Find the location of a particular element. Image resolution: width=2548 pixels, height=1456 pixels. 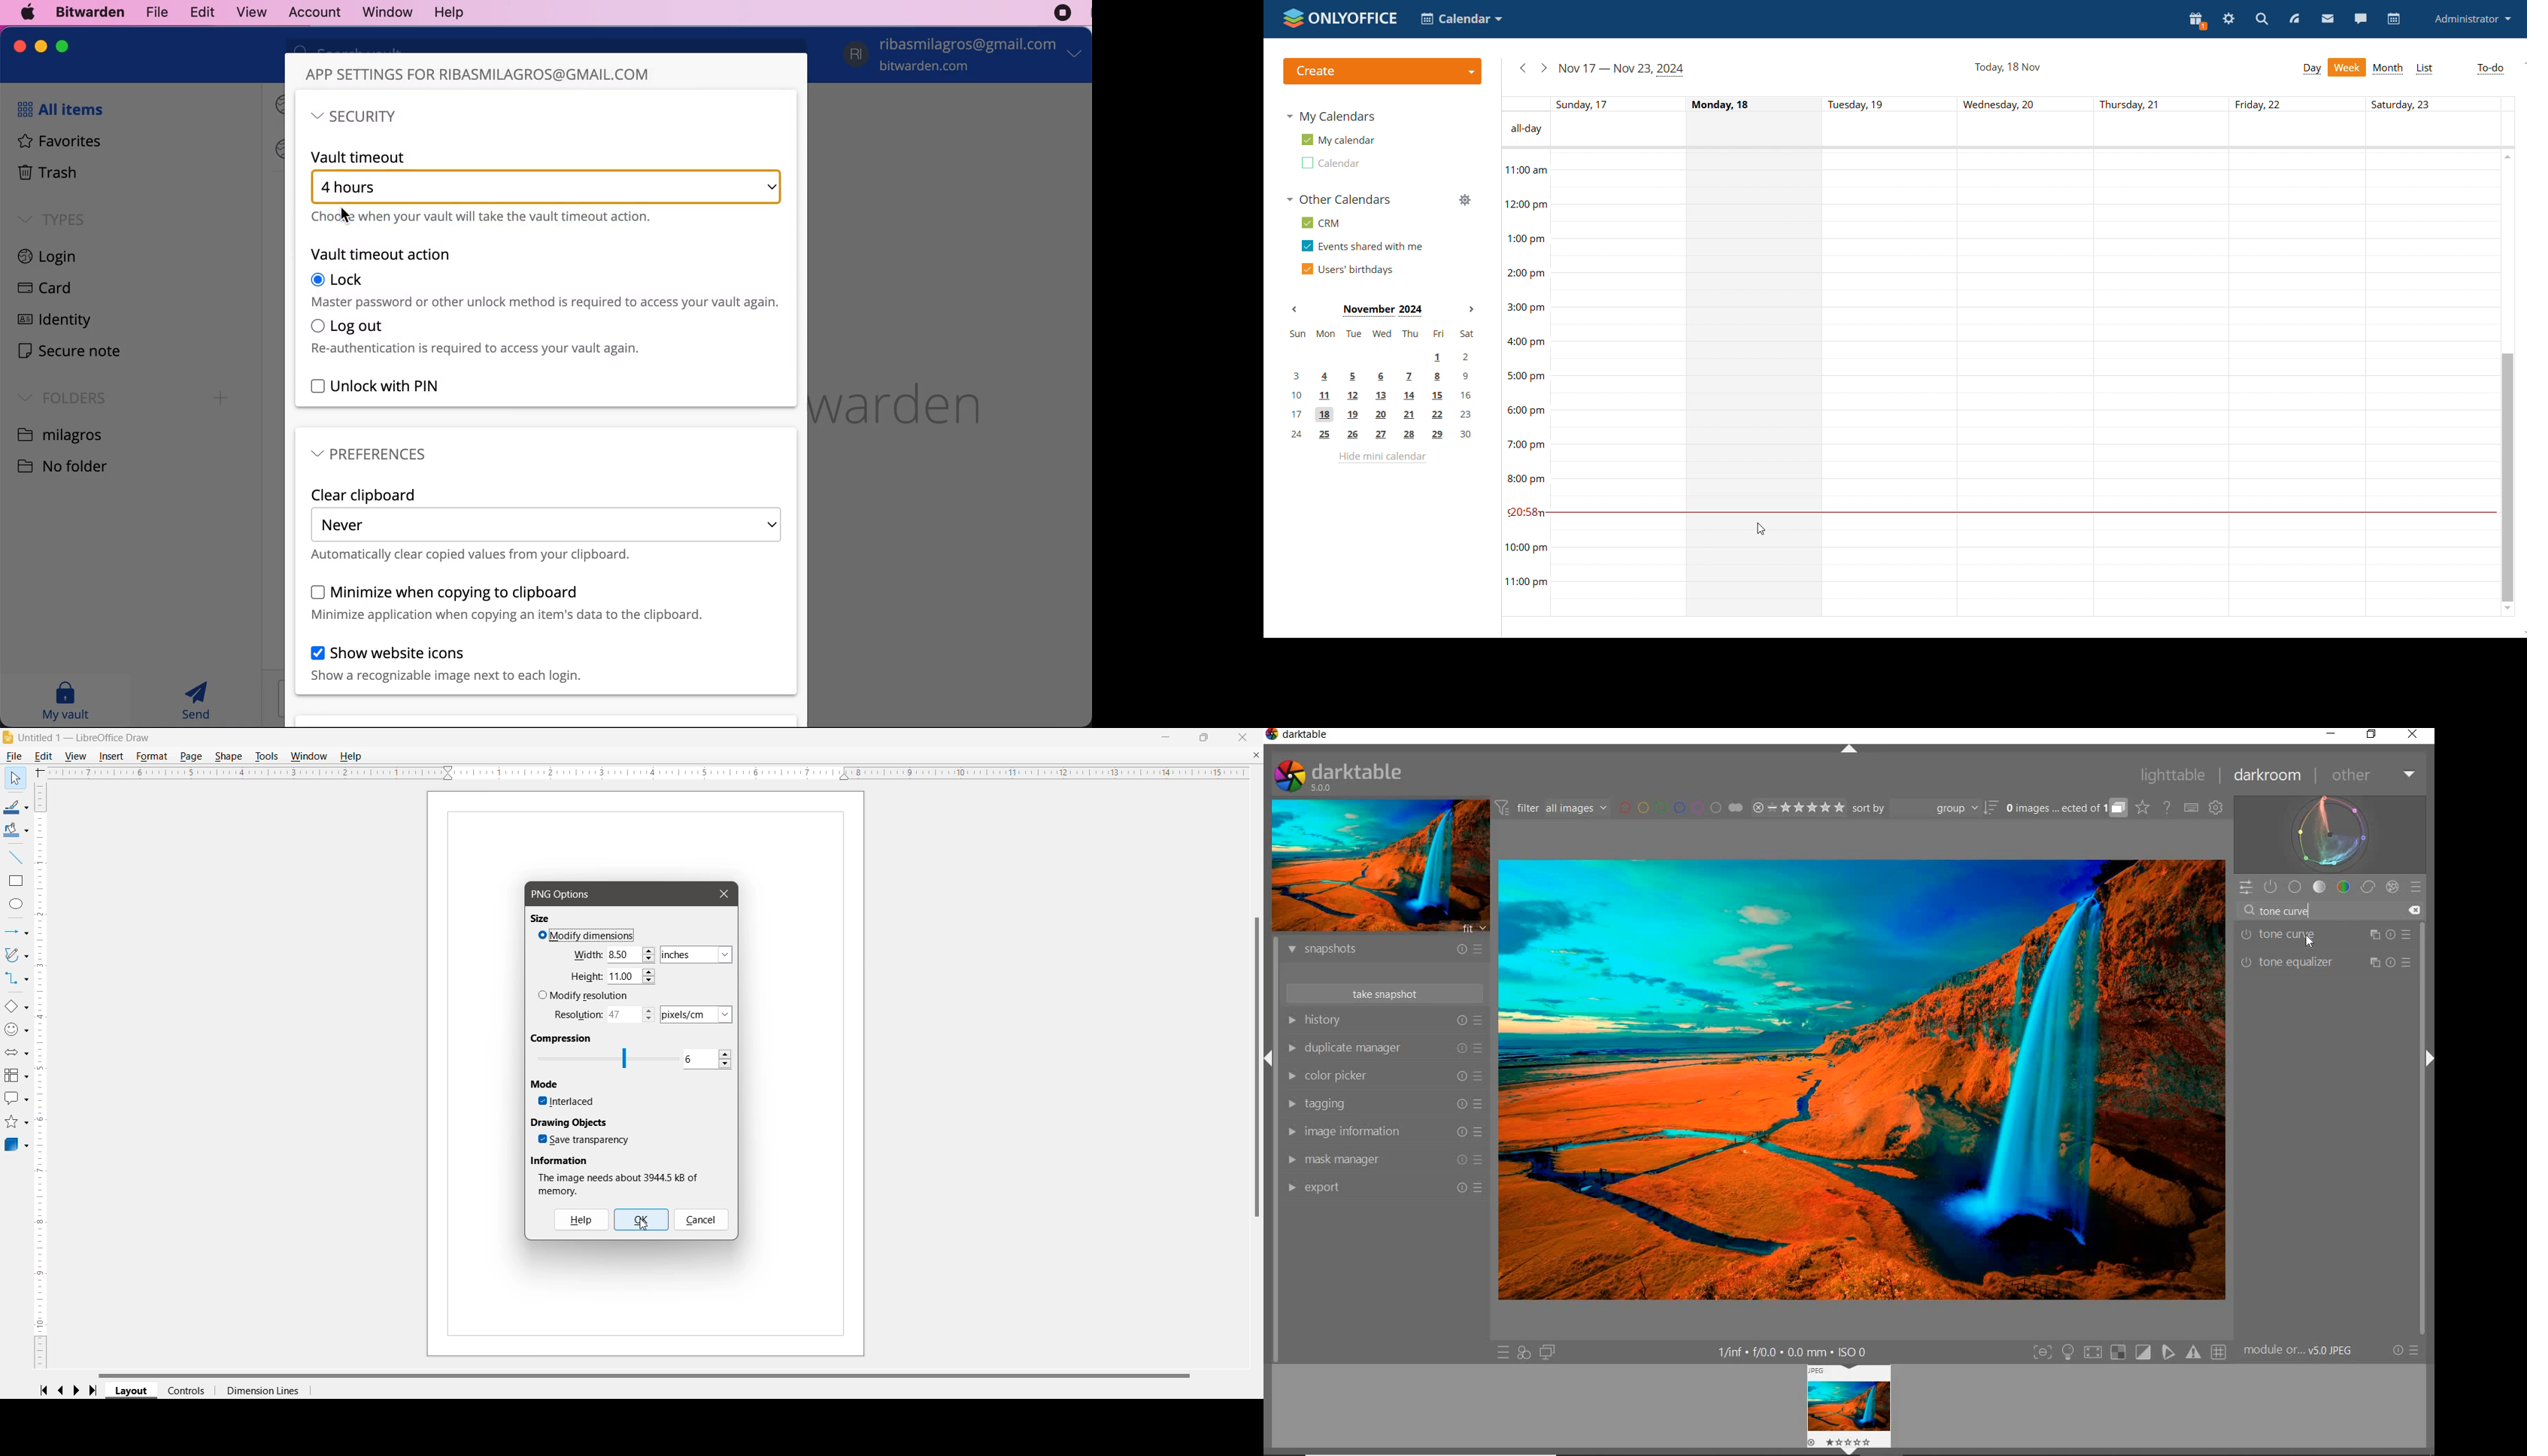

Scroll to last page is located at coordinates (97, 1391).